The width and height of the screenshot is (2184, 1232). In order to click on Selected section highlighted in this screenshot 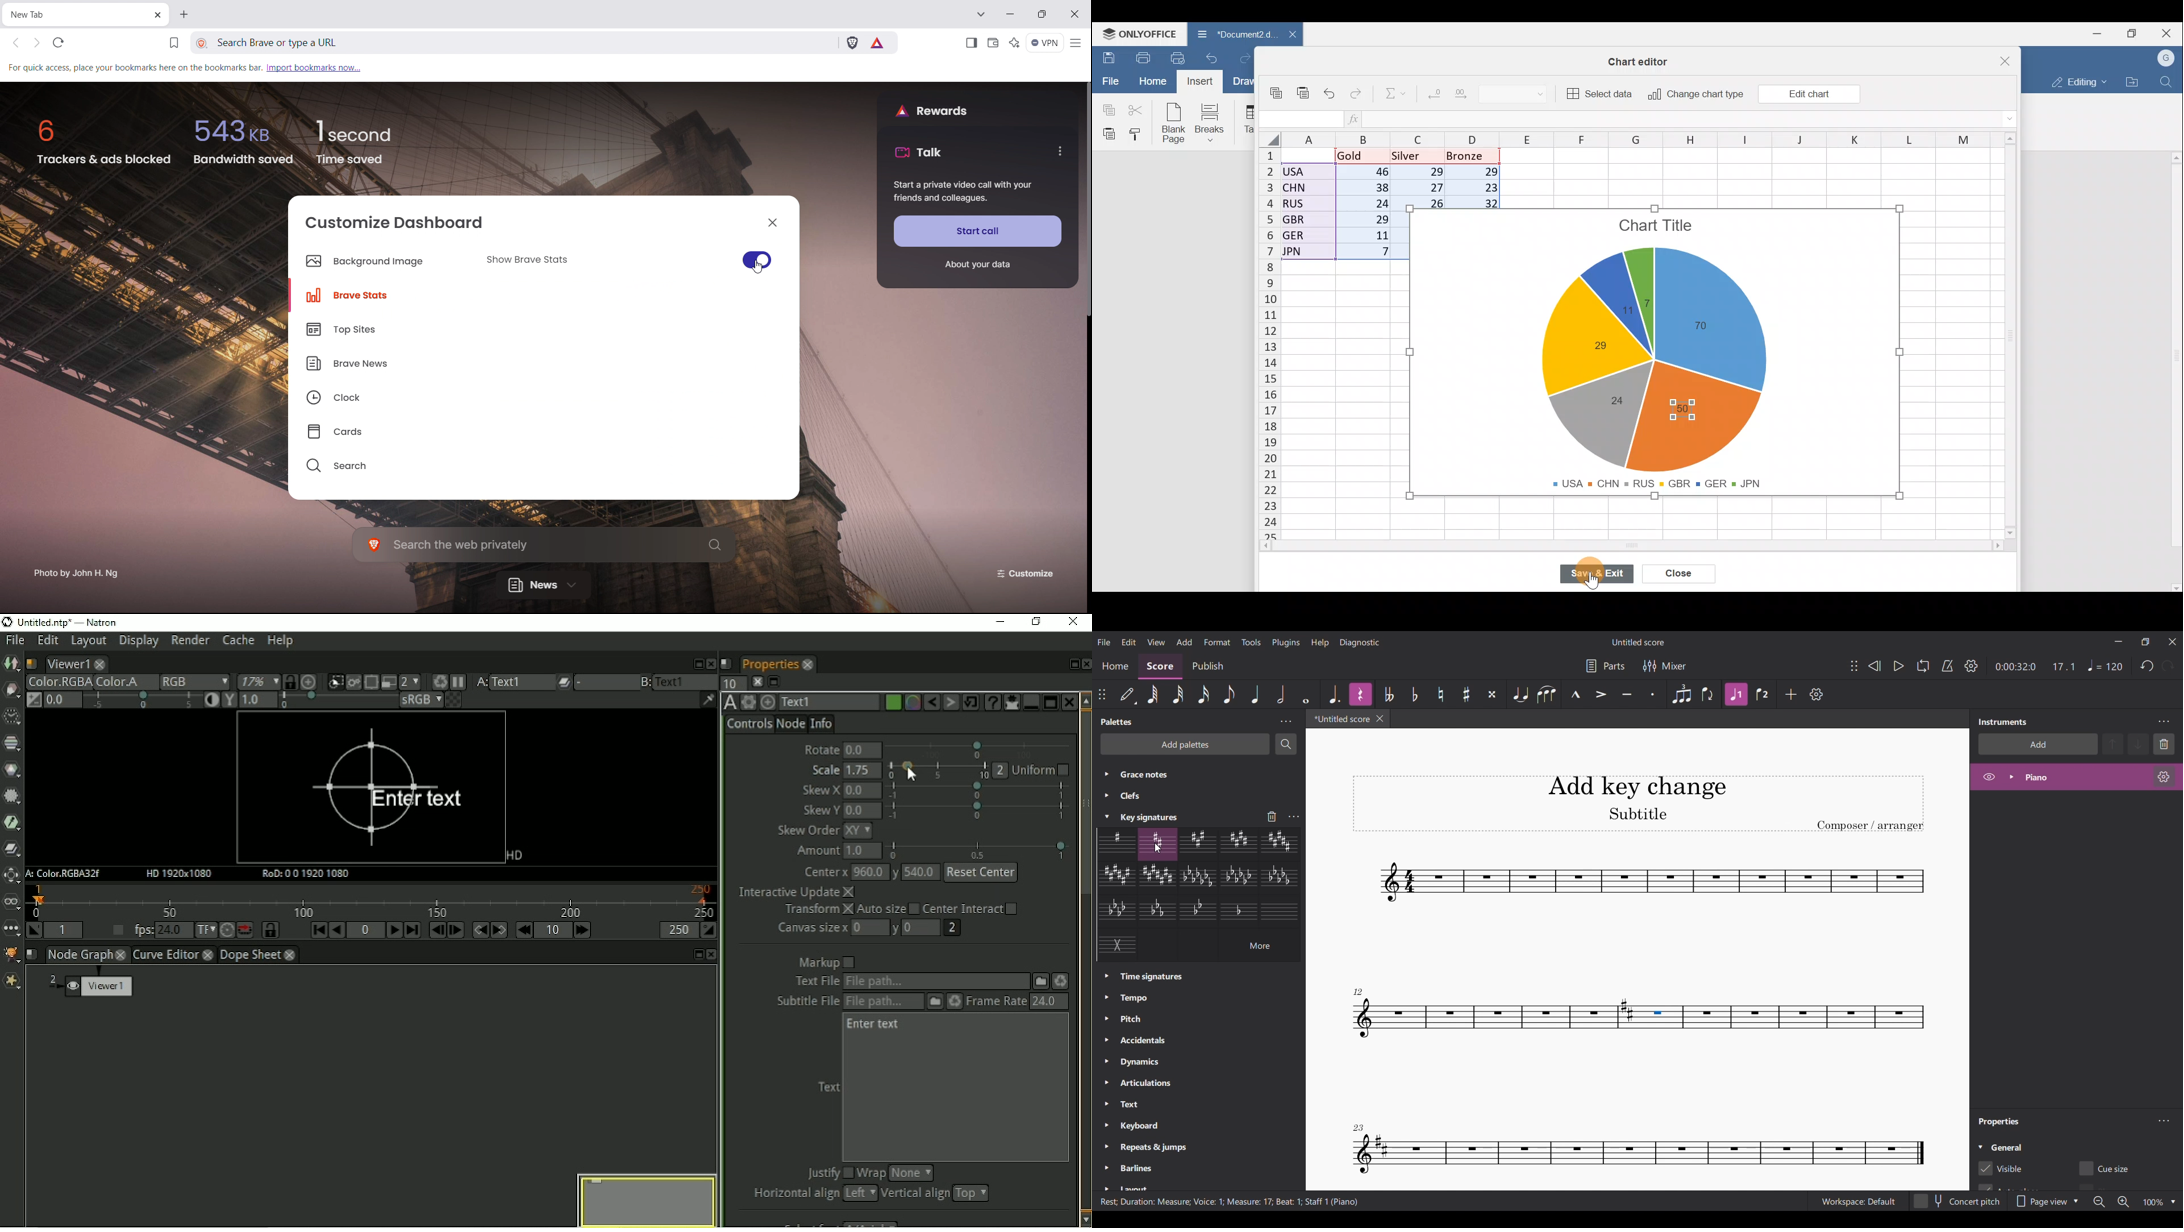, I will do `click(1635, 1016)`.